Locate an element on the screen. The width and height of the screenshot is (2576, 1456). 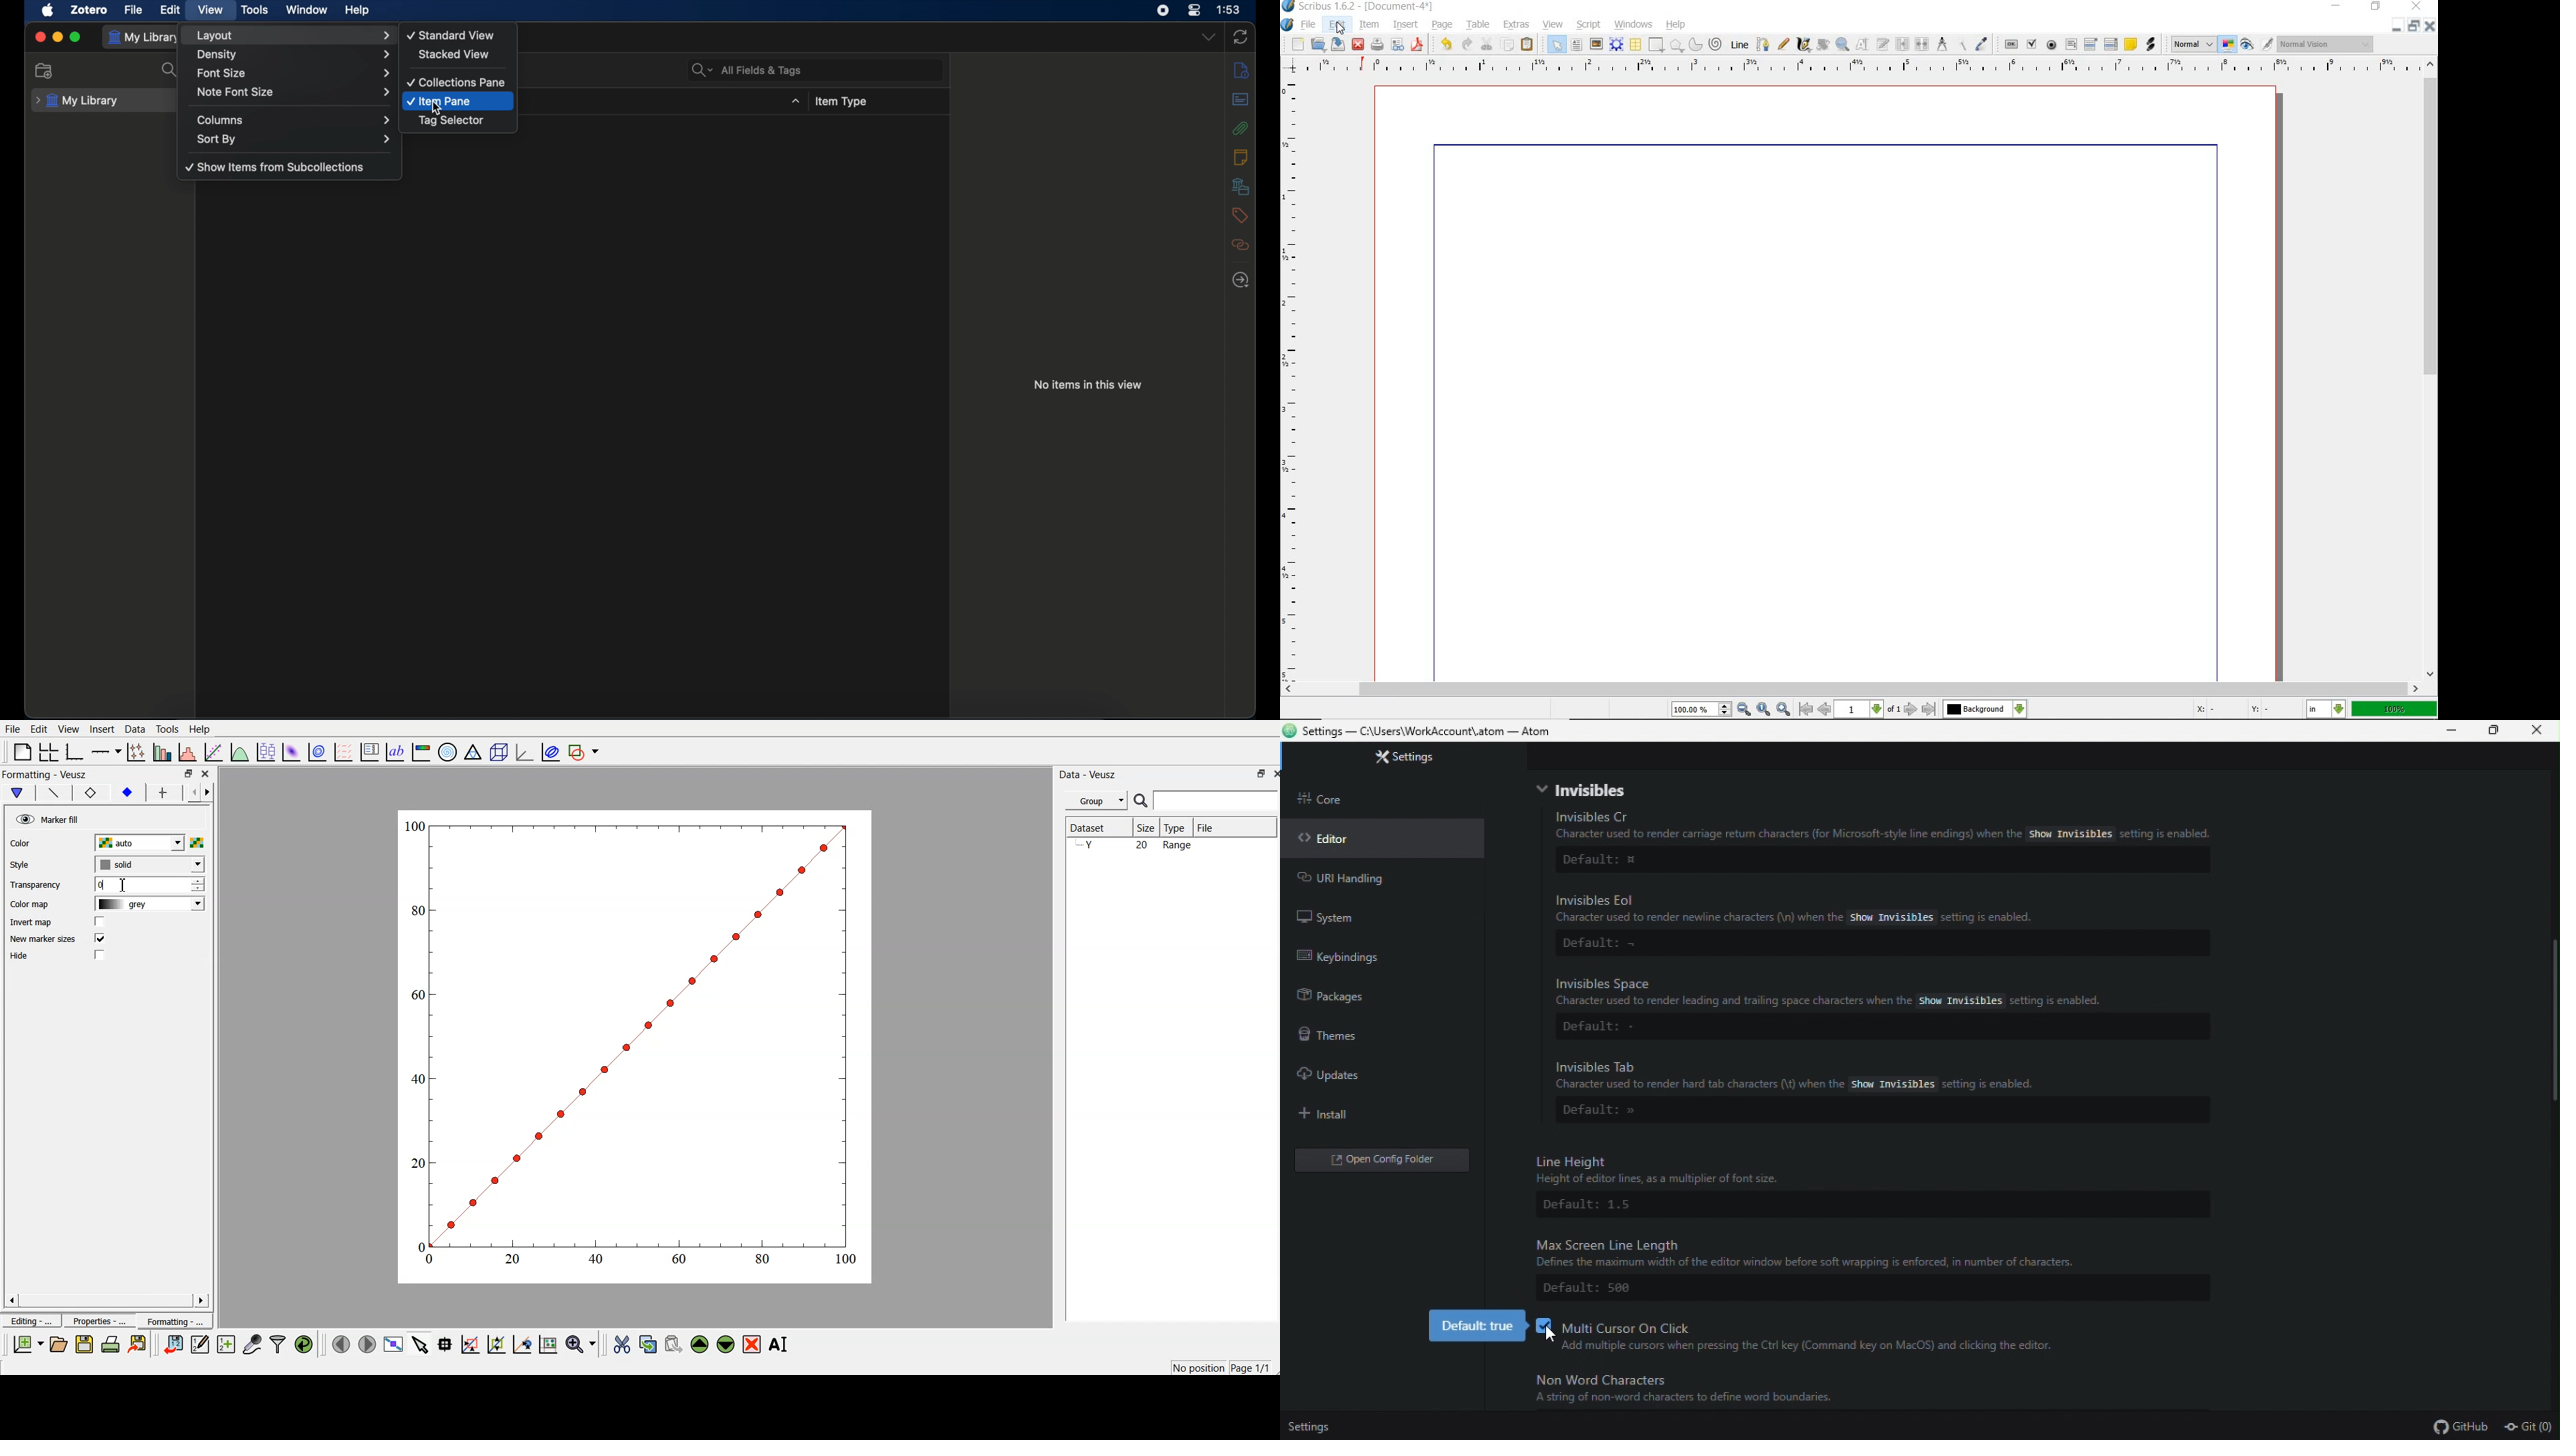
spiral is located at coordinates (1716, 44).